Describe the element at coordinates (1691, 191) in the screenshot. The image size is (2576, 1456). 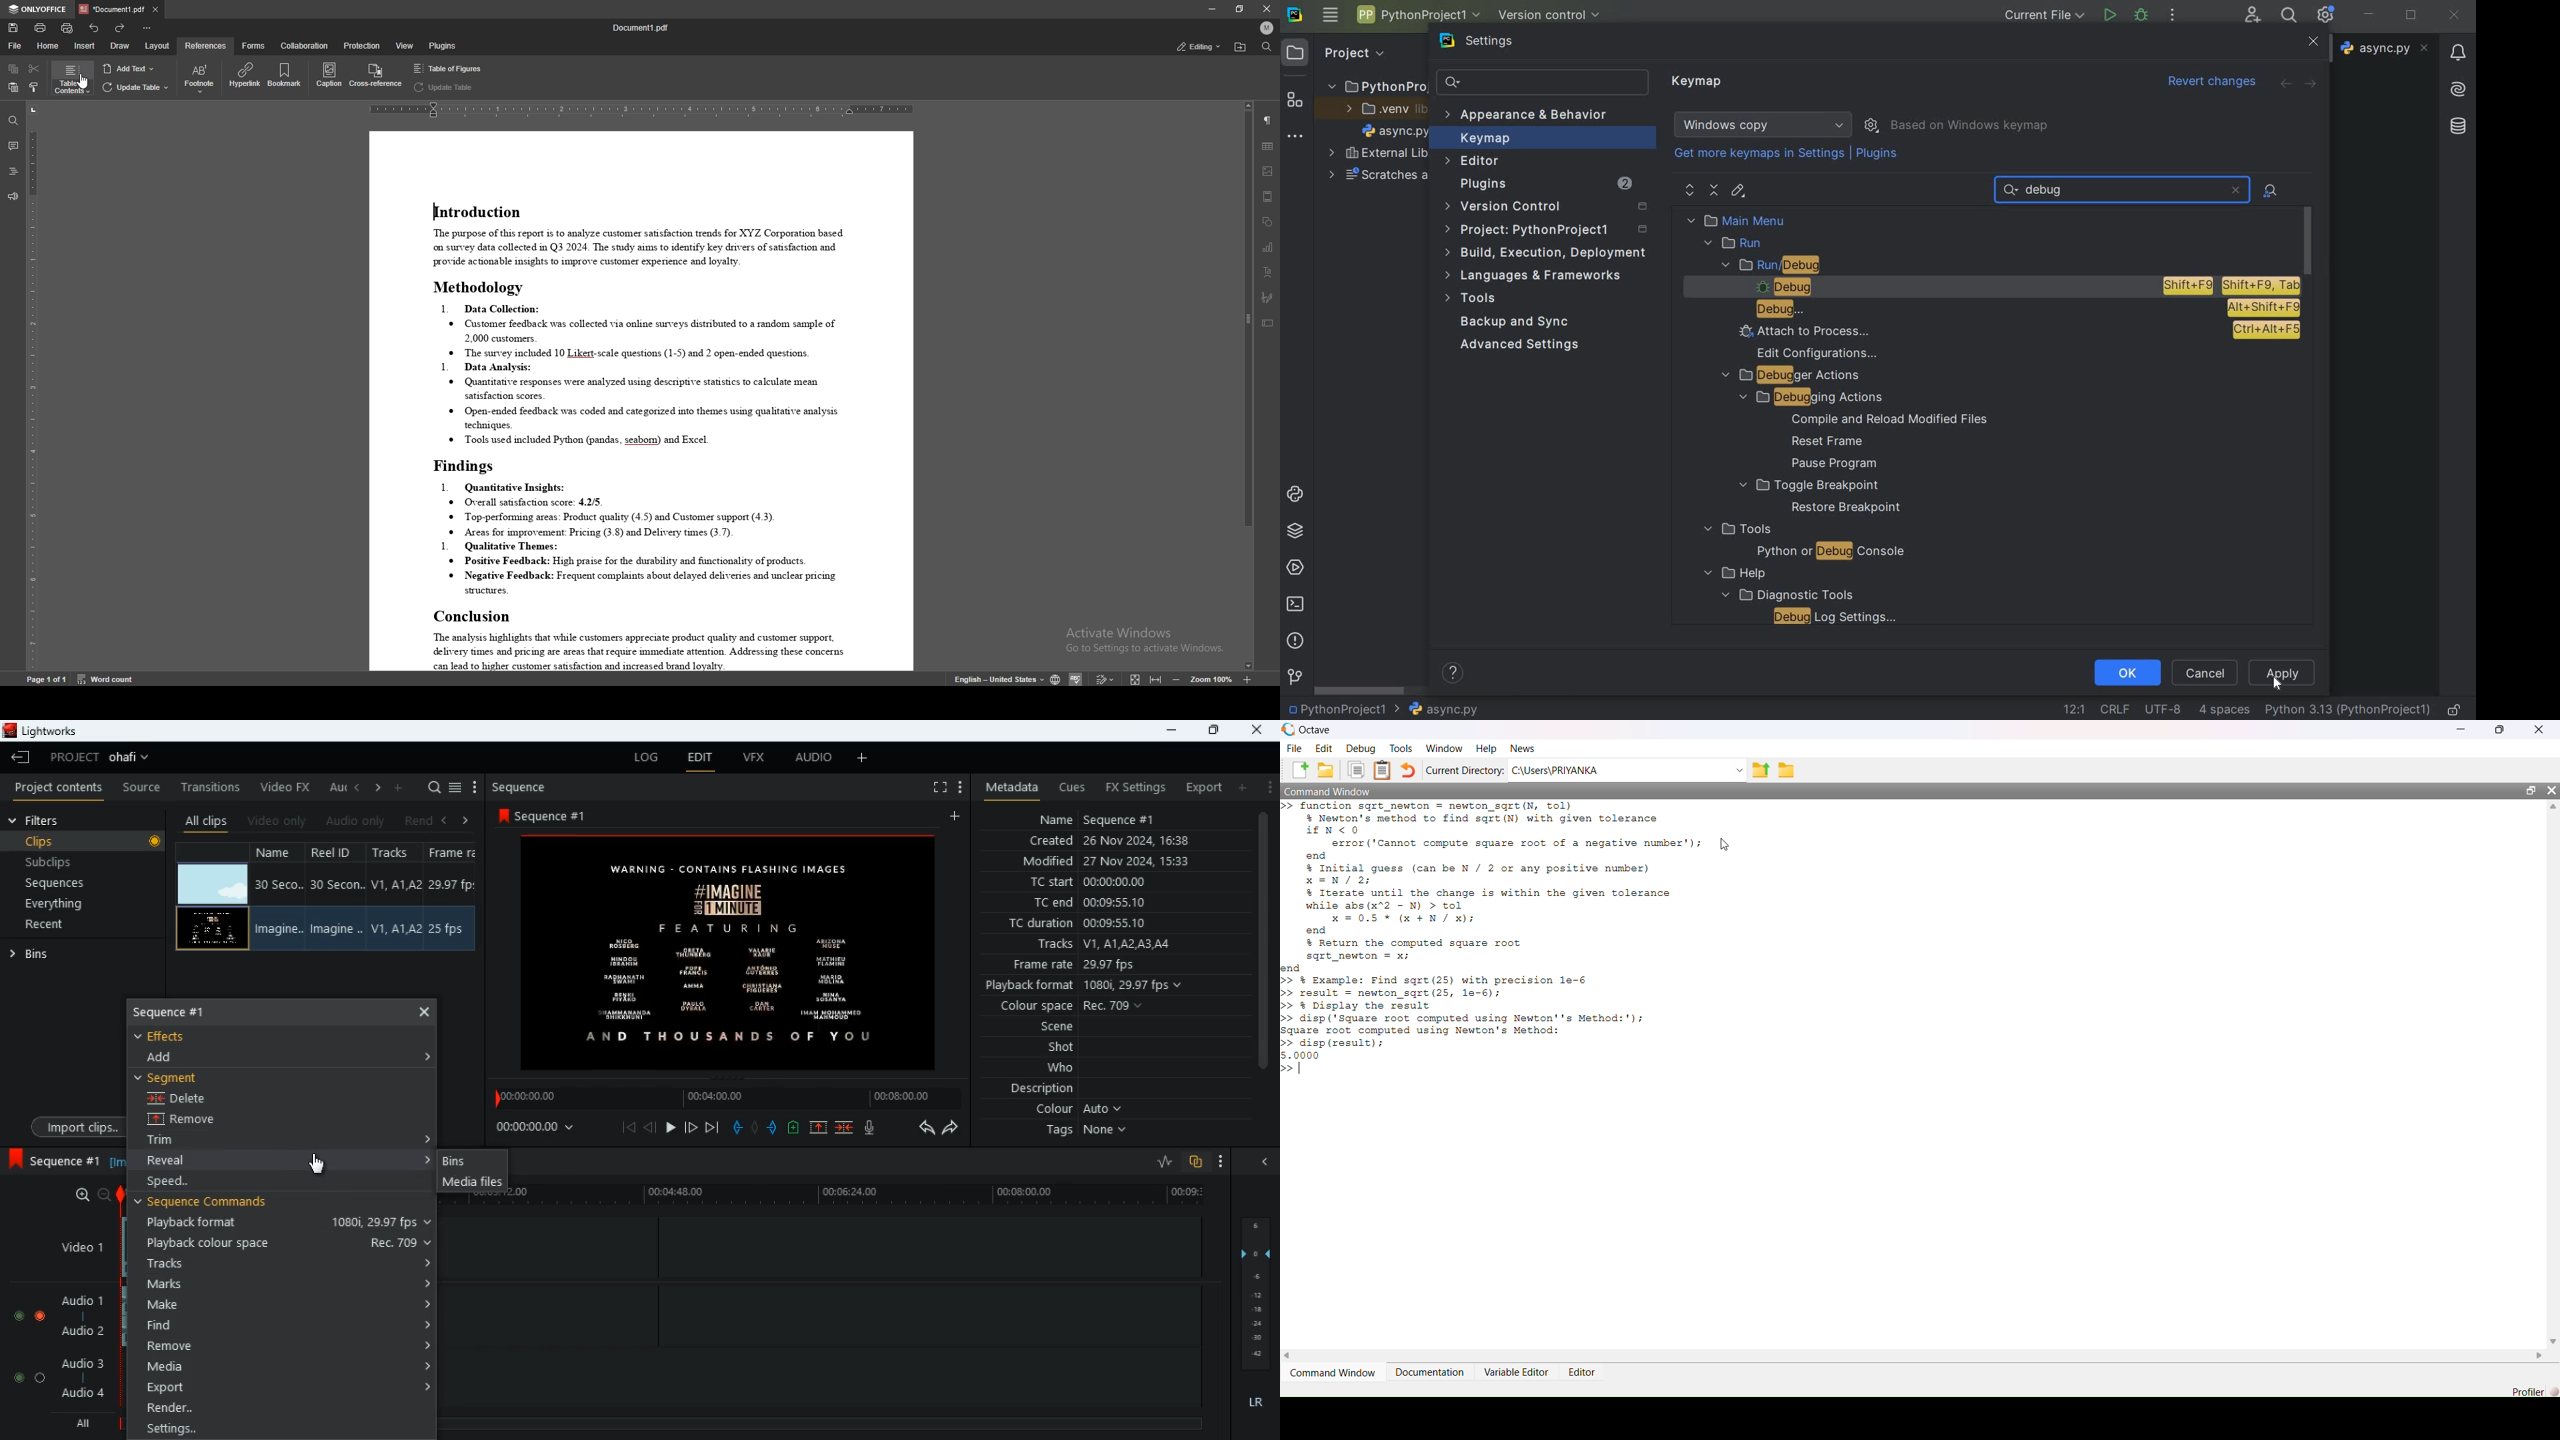
I see `expand all` at that location.